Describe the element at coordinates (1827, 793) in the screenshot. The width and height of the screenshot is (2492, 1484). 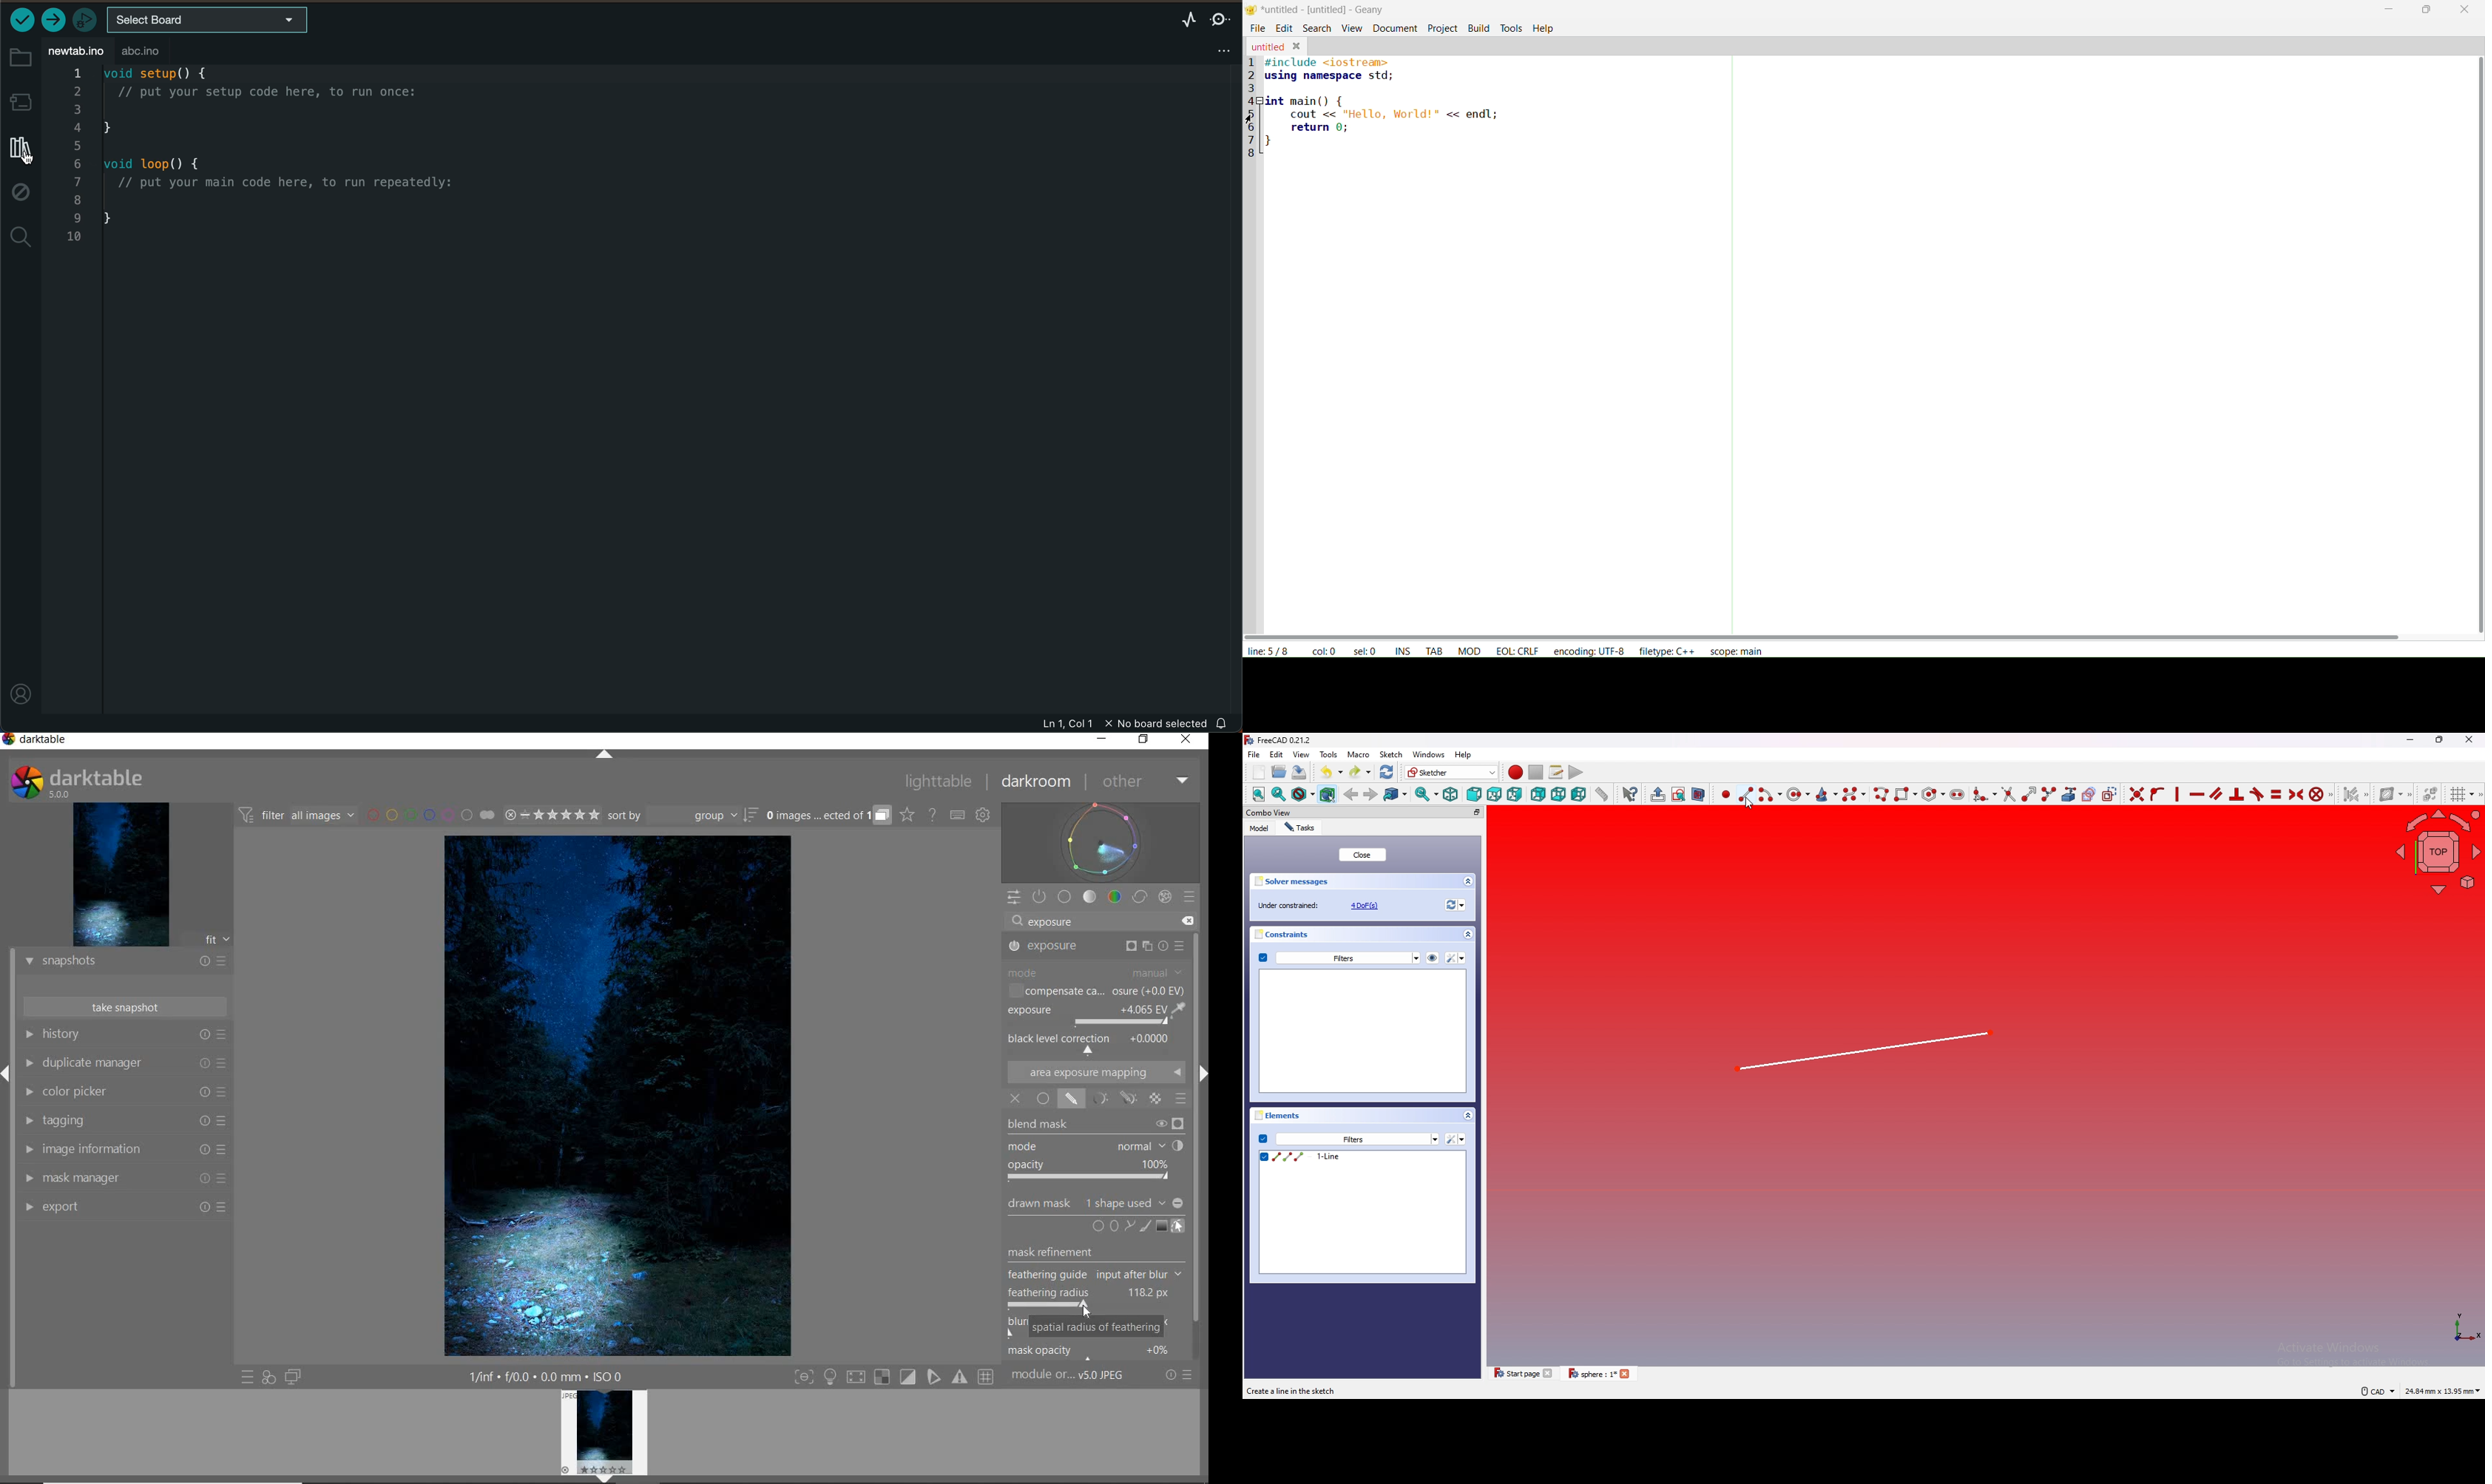
I see `Create conic` at that location.